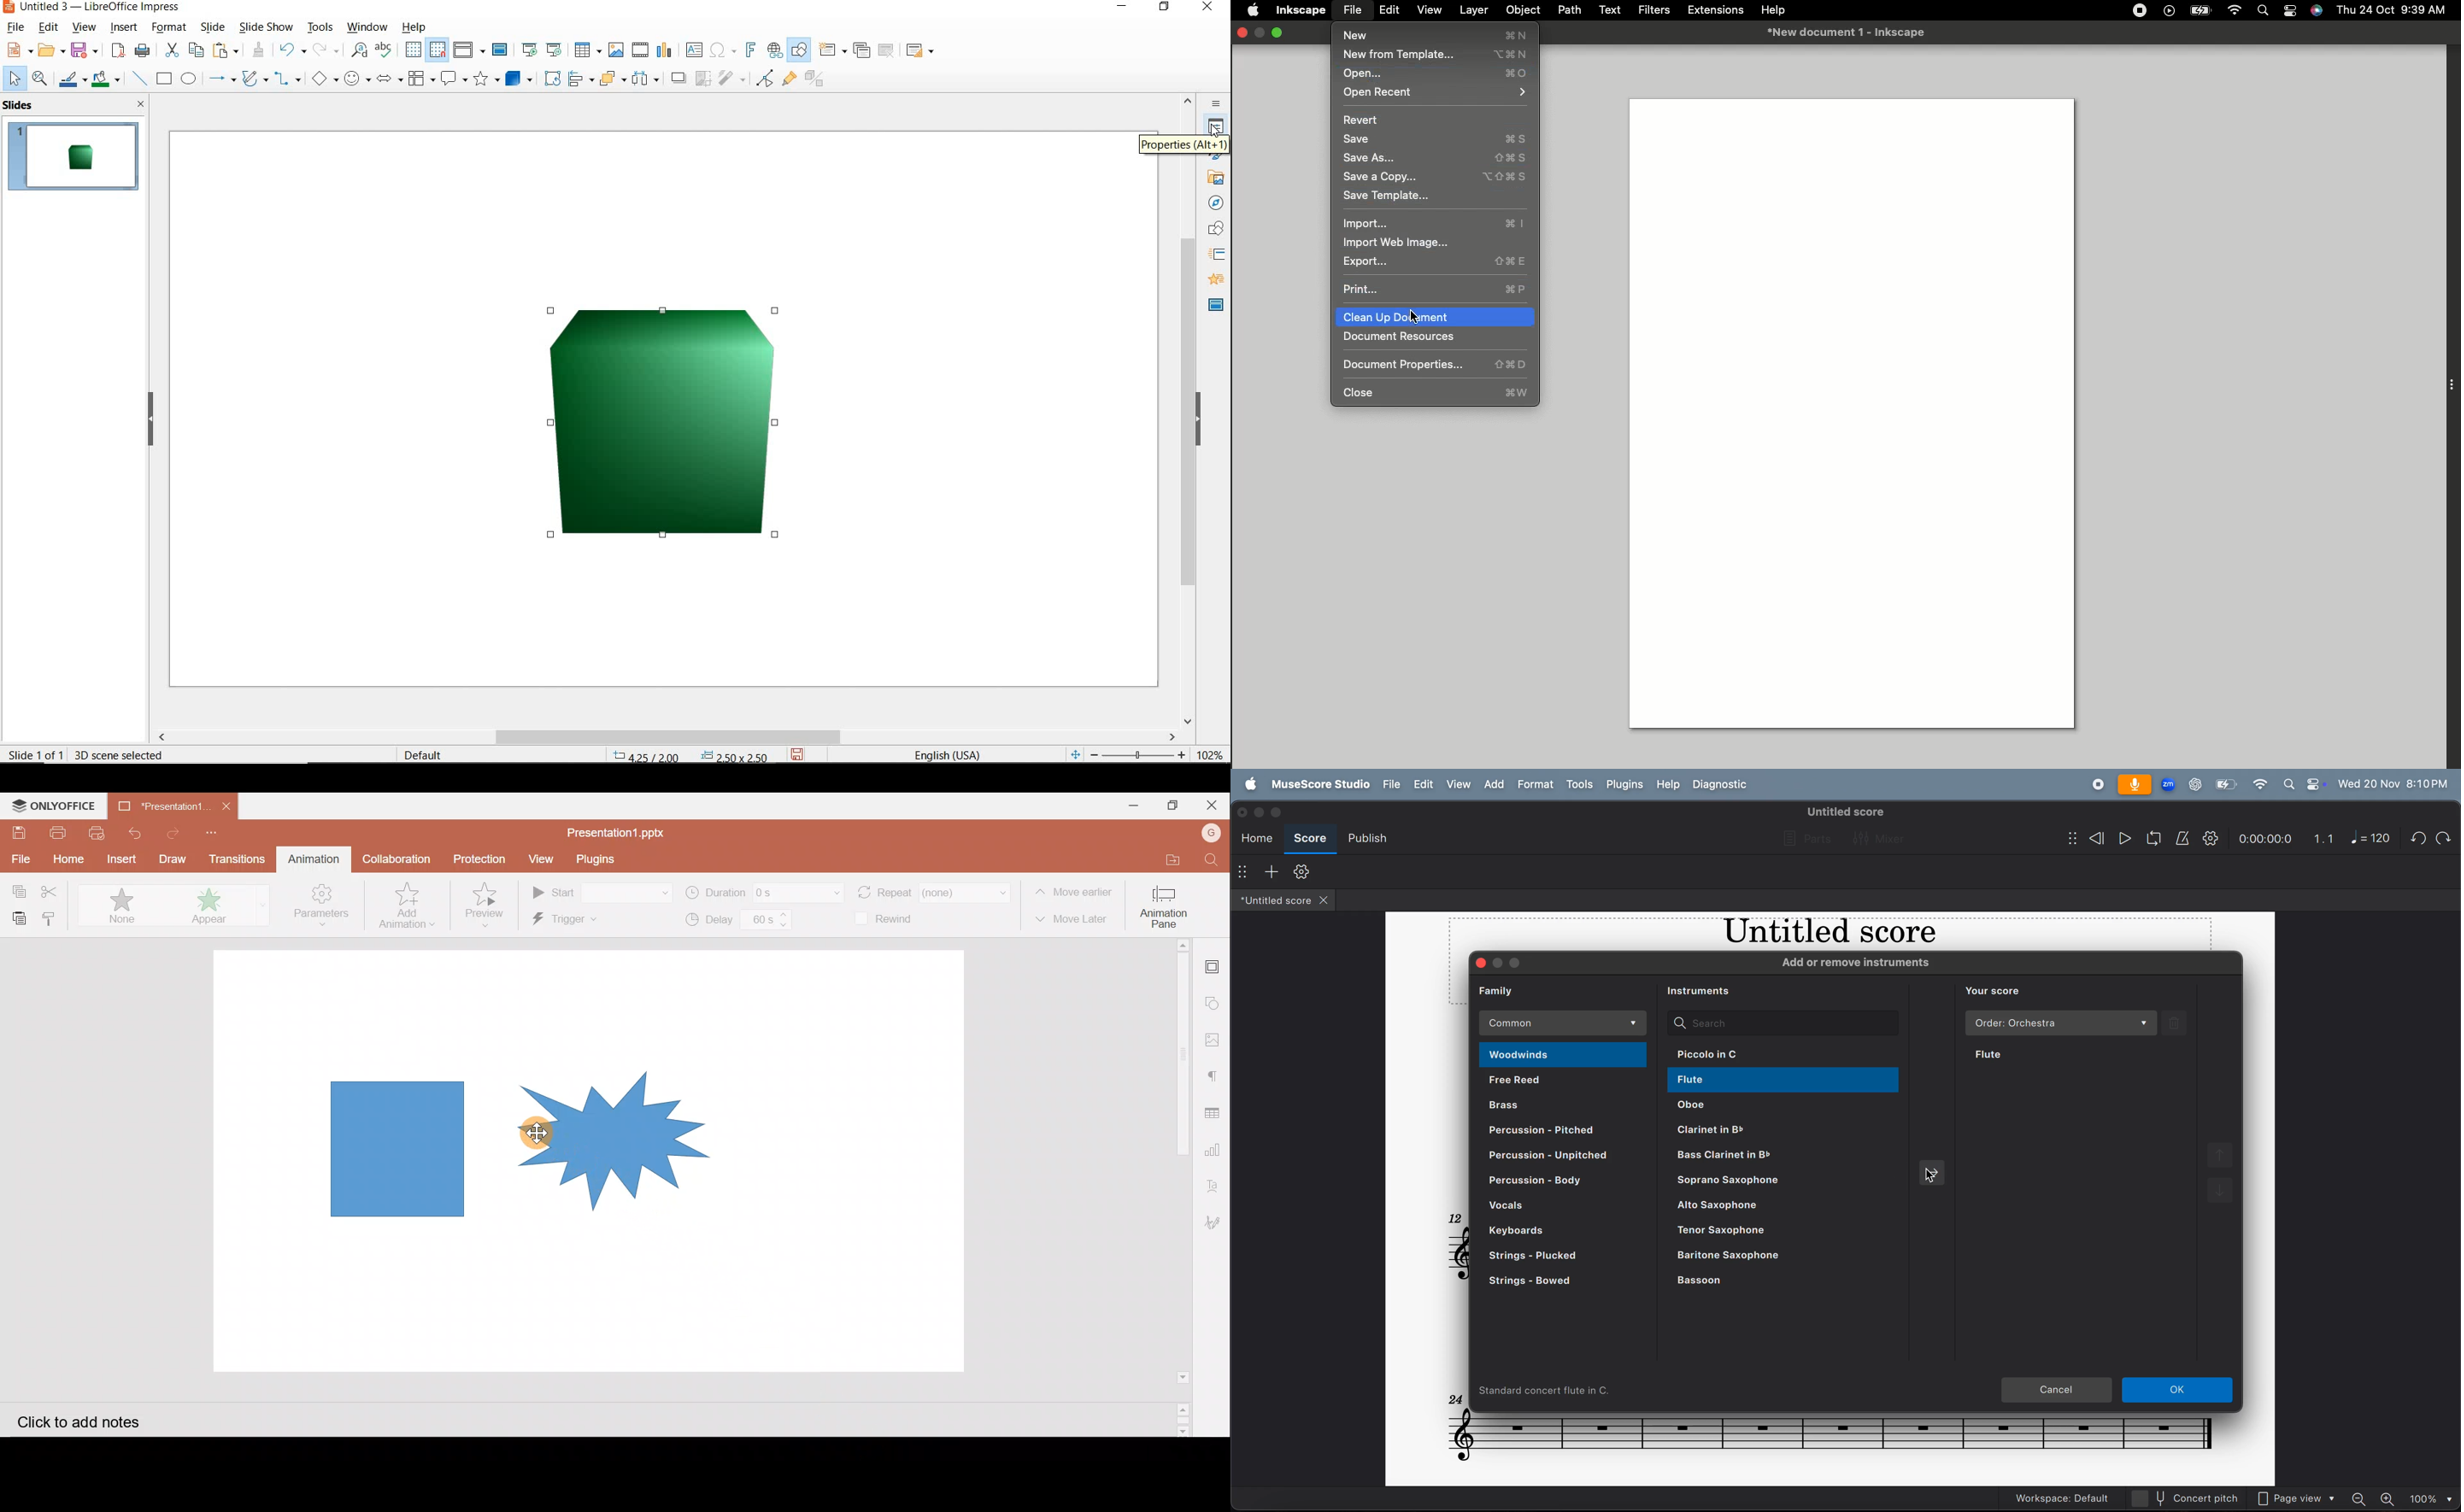 The image size is (2464, 1512). What do you see at coordinates (1215, 124) in the screenshot?
I see `PROPERTIES` at bounding box center [1215, 124].